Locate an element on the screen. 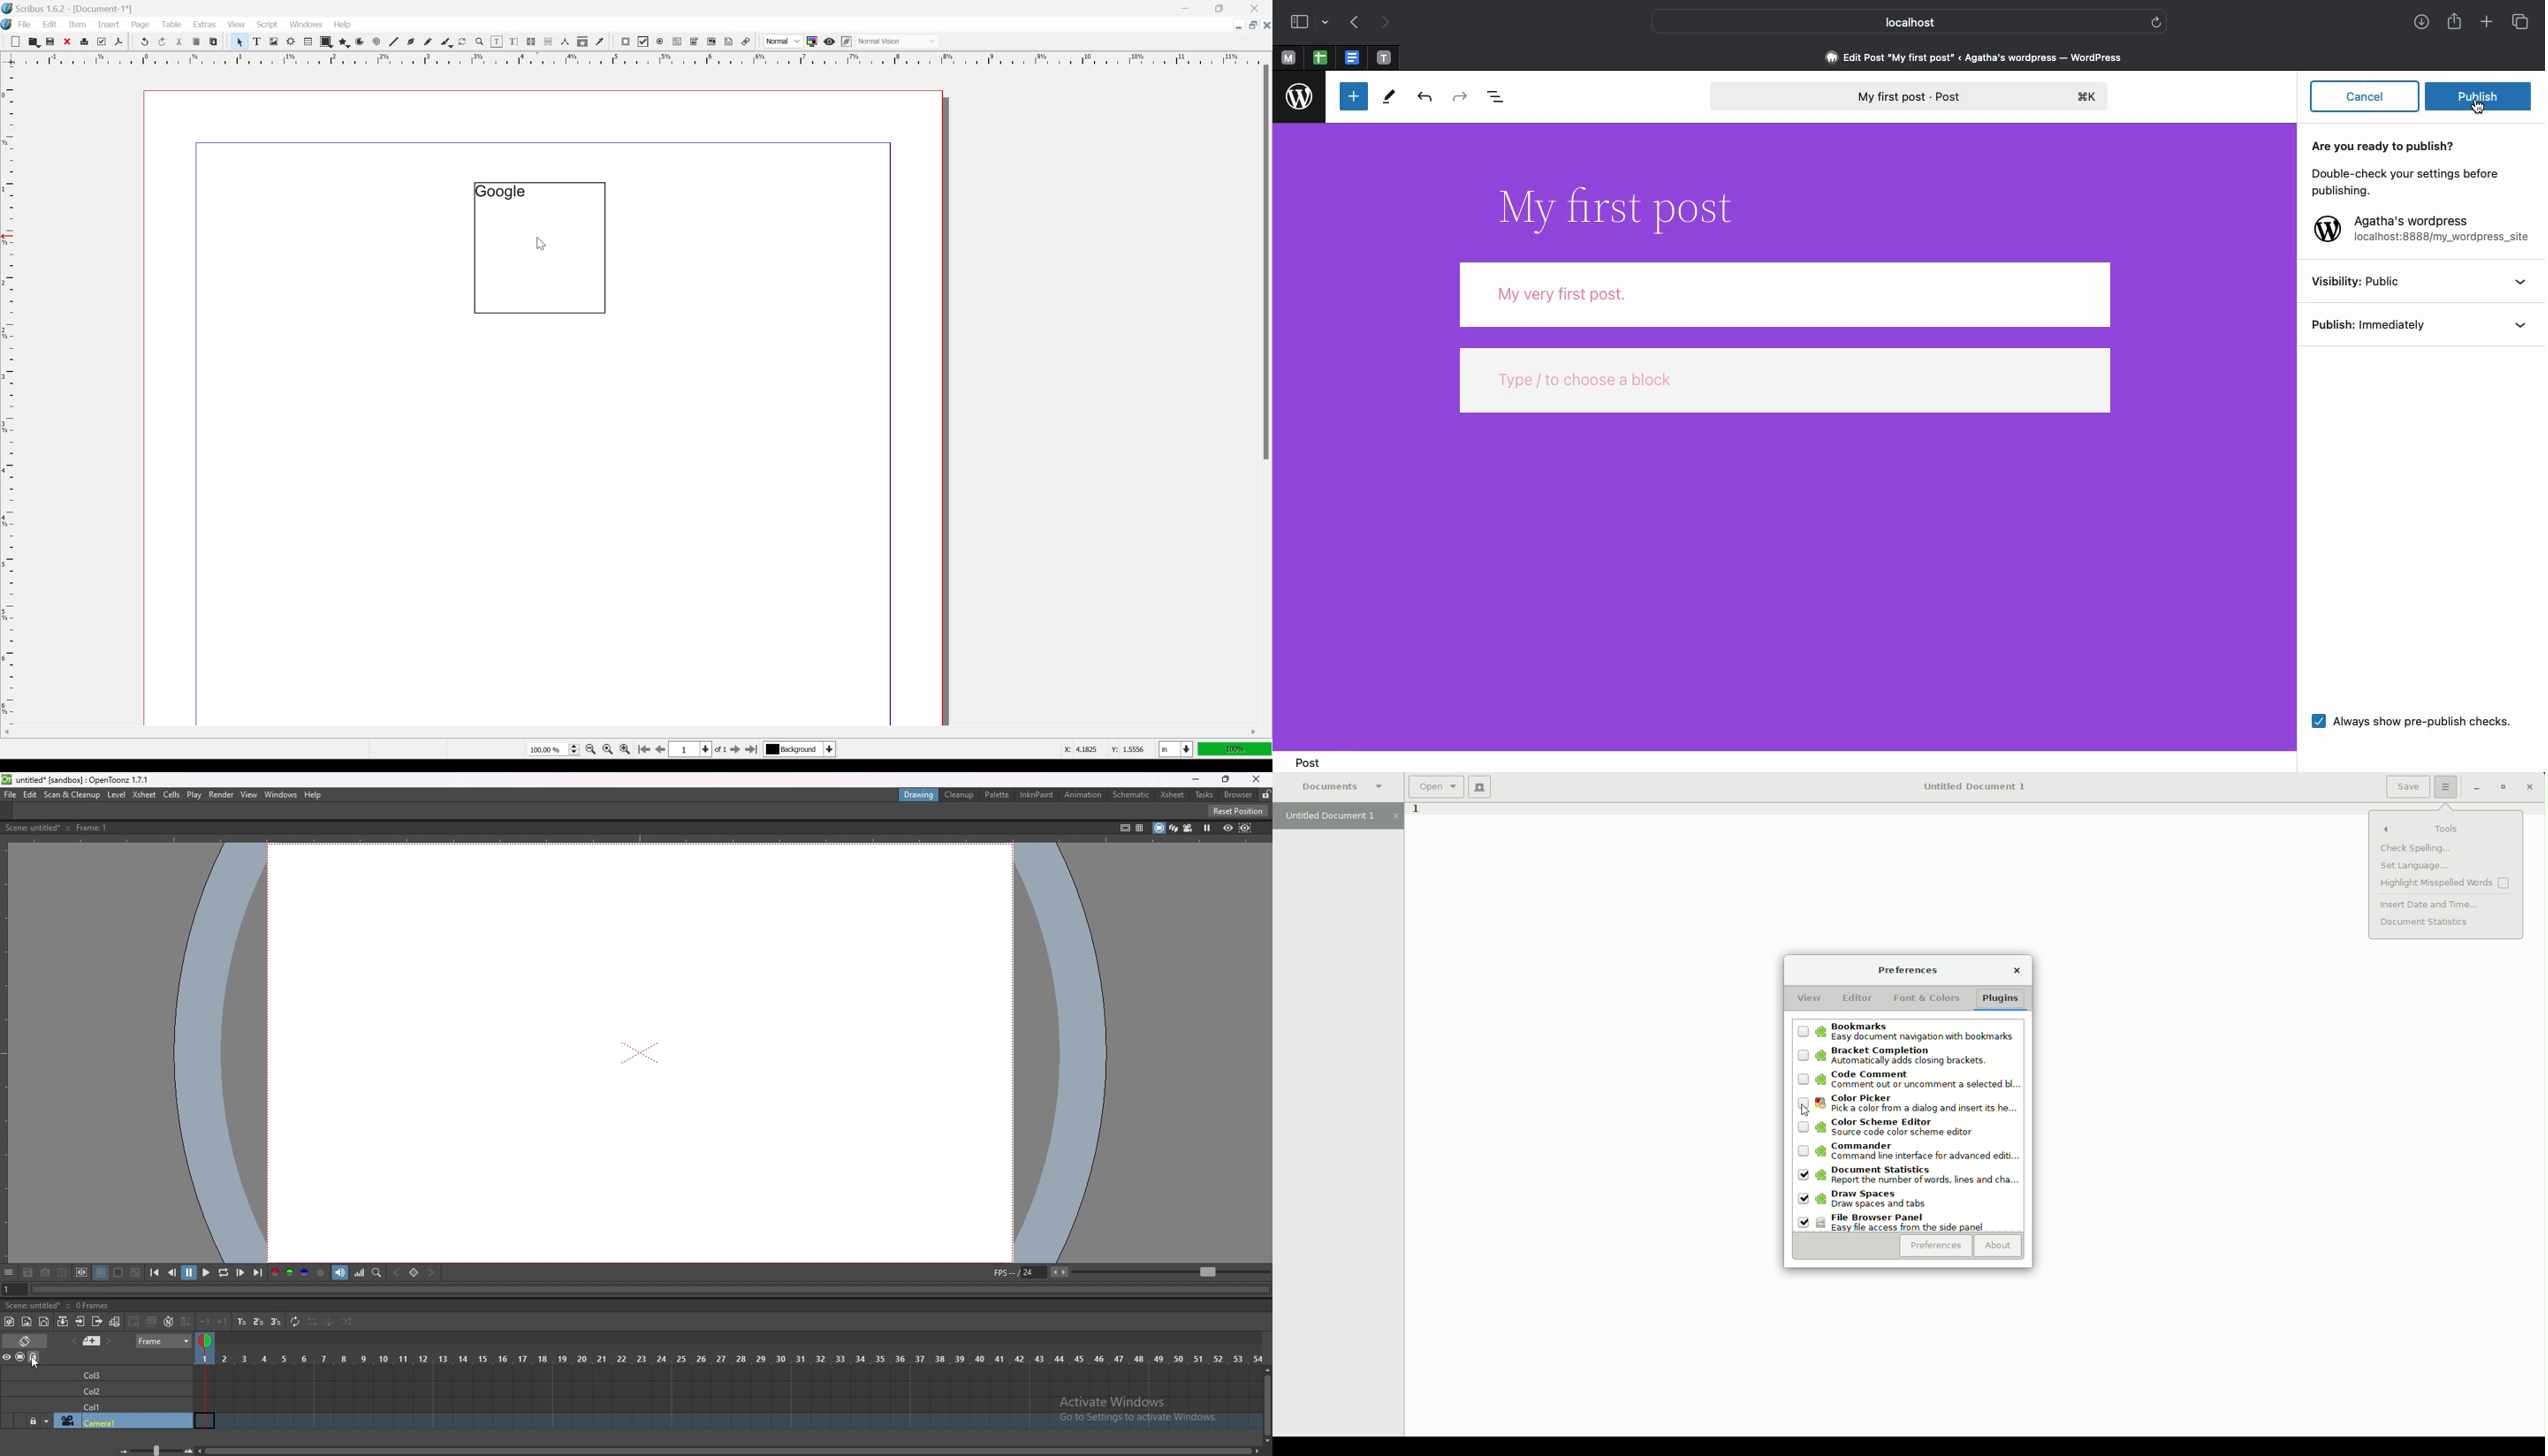 This screenshot has width=2548, height=1456. Toggle blocker is located at coordinates (1354, 95).